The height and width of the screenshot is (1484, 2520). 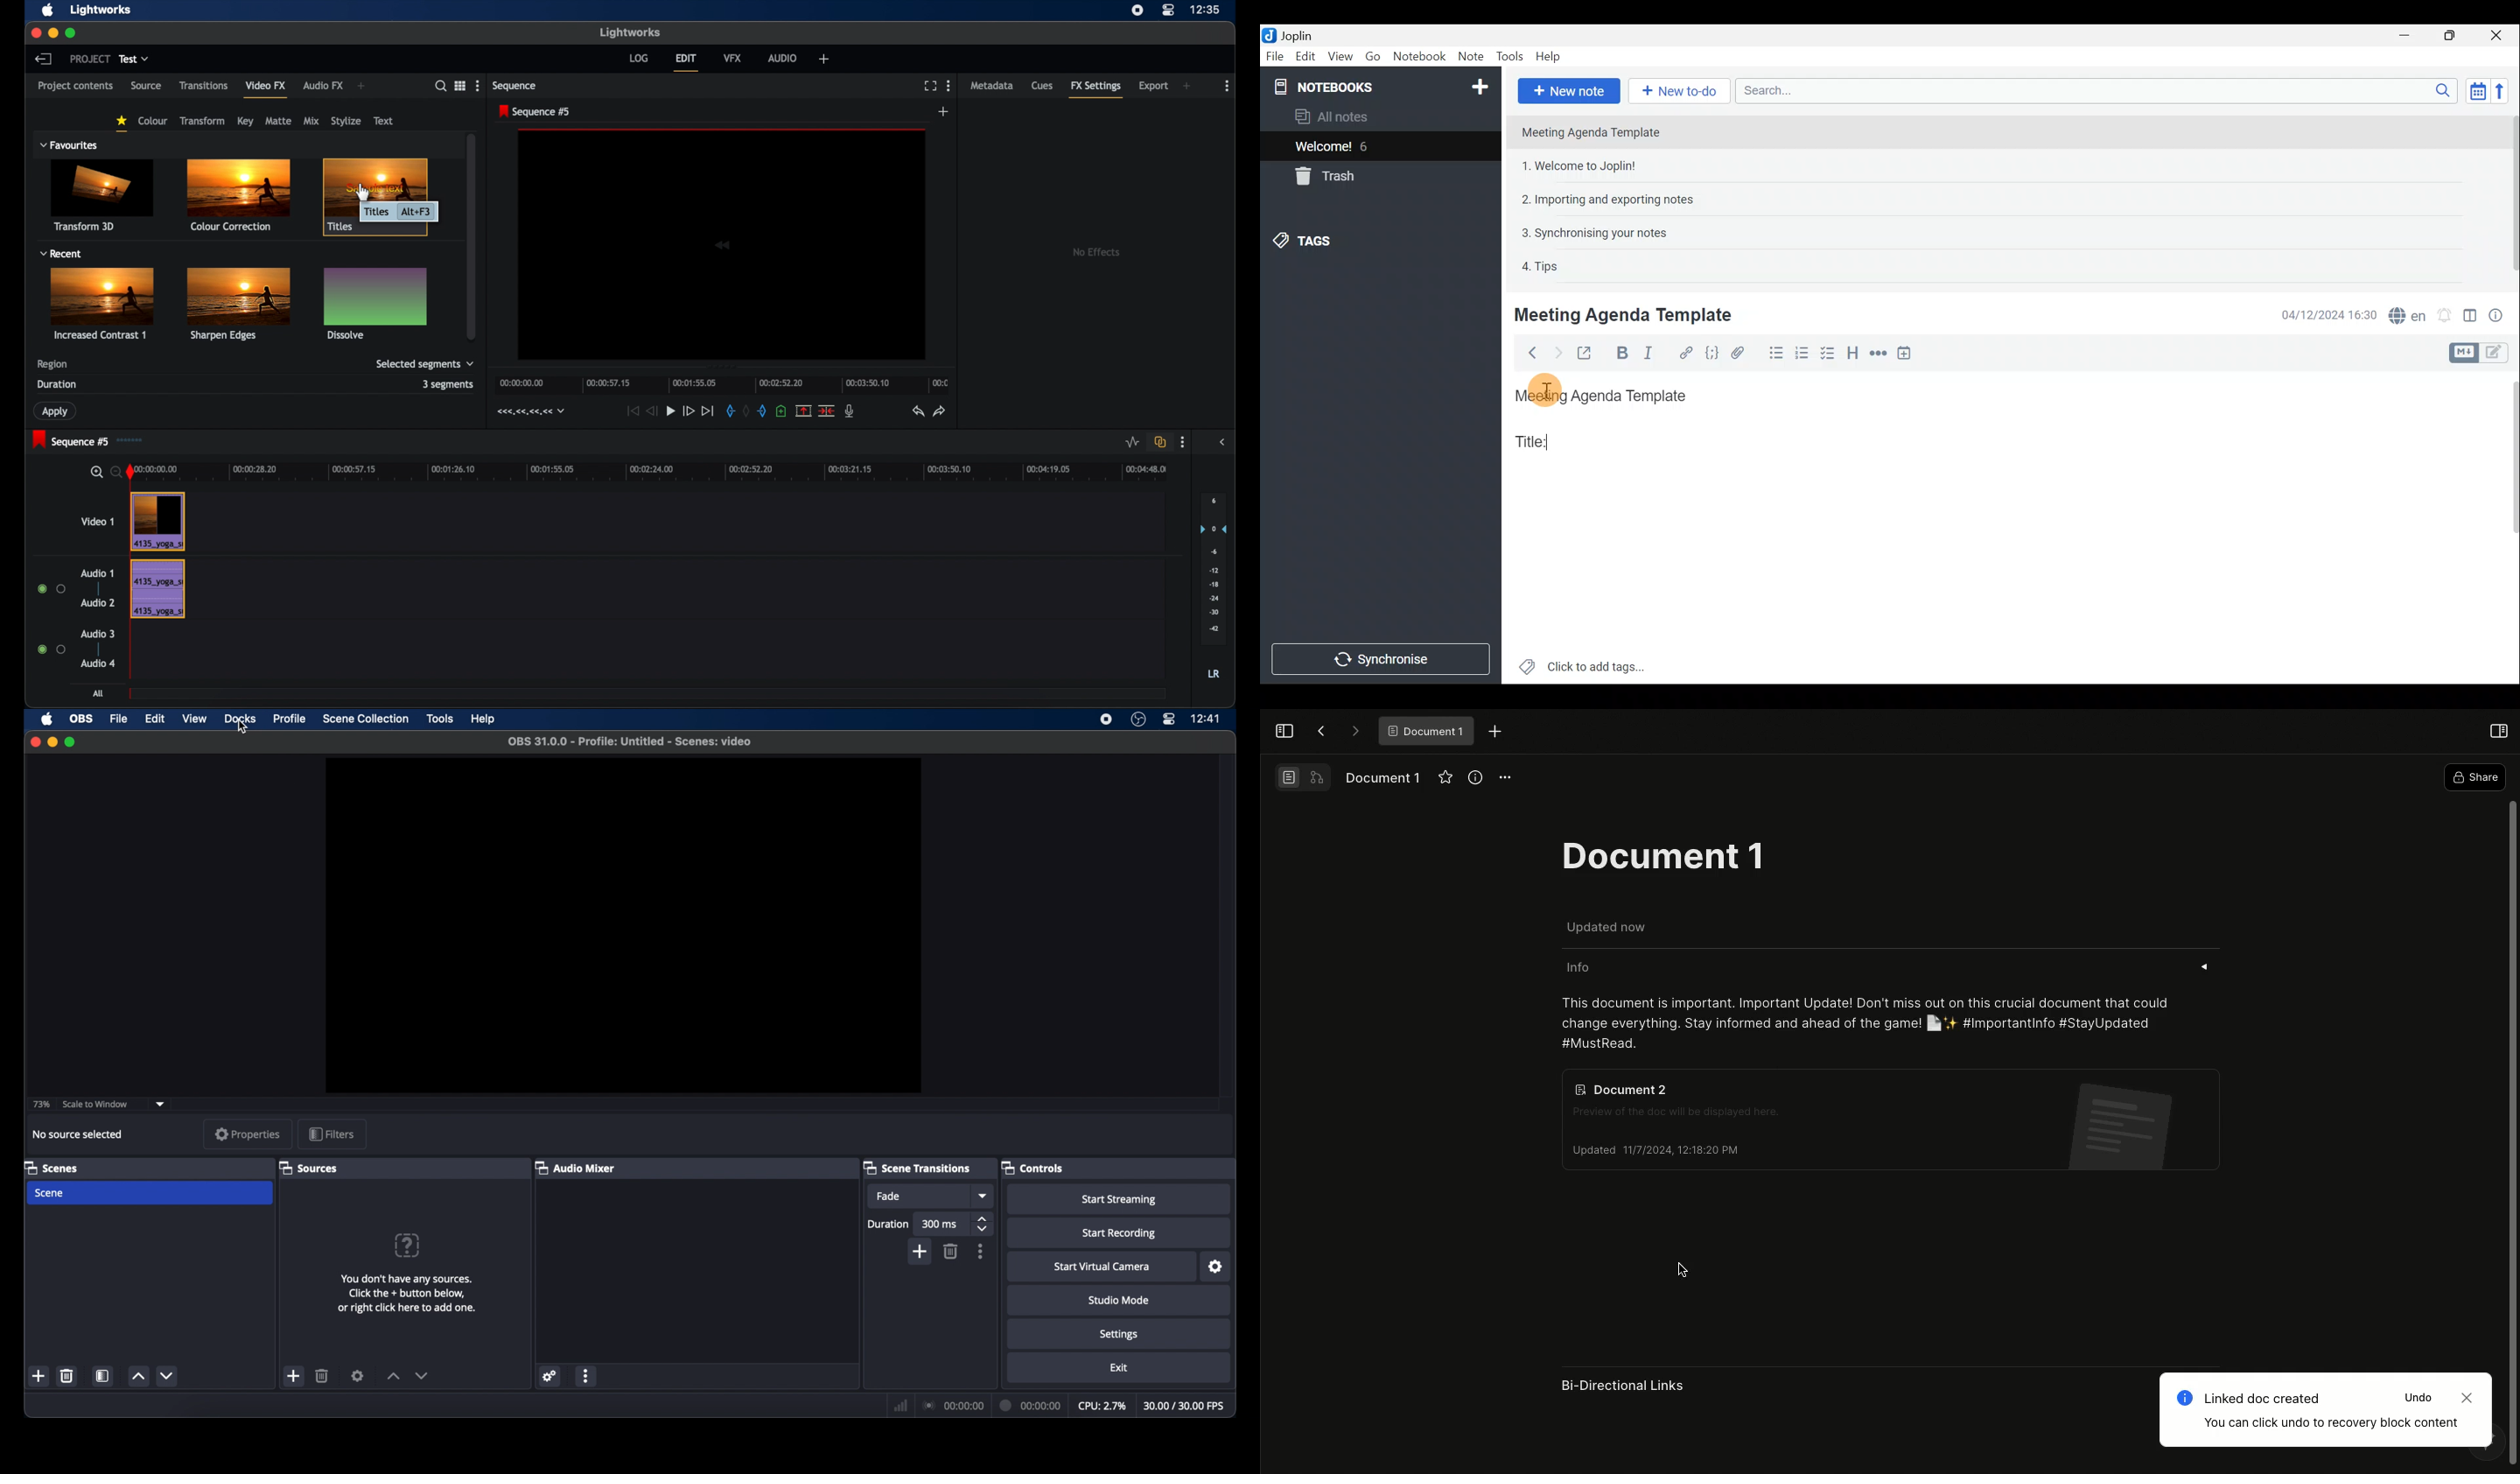 What do you see at coordinates (158, 521) in the screenshot?
I see `video clip` at bounding box center [158, 521].